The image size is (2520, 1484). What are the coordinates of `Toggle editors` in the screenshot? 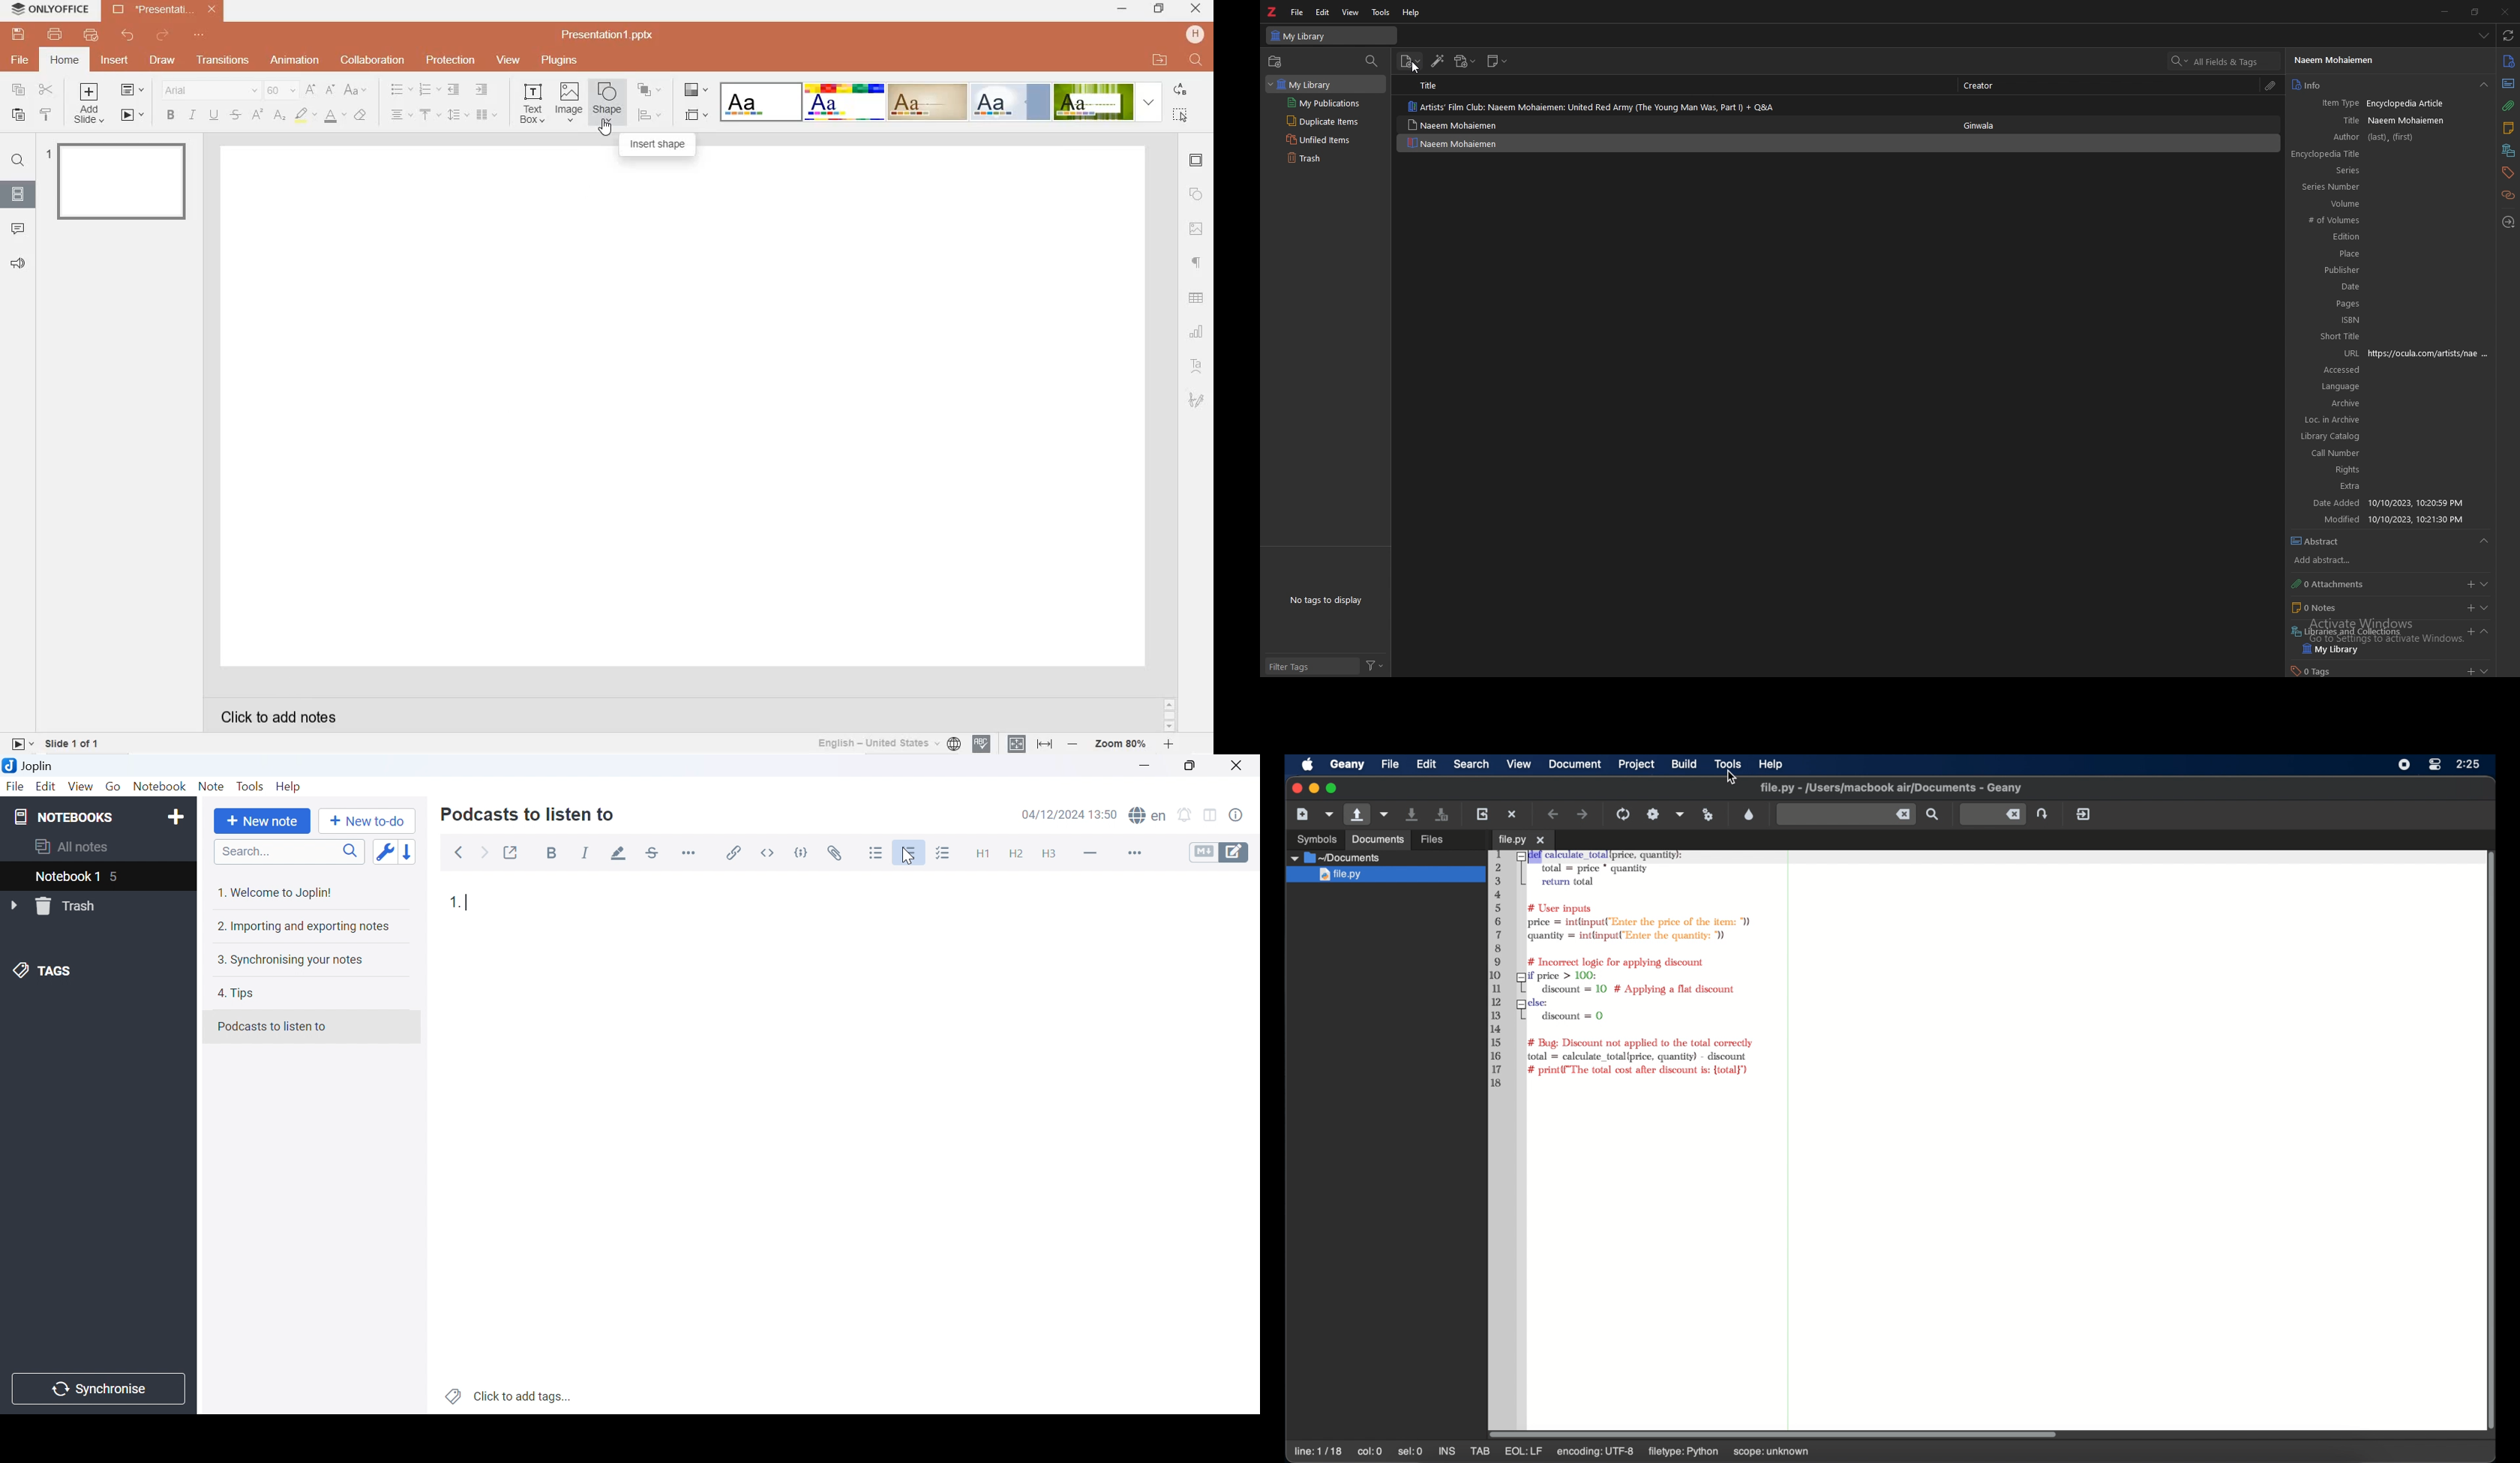 It's located at (1224, 852).